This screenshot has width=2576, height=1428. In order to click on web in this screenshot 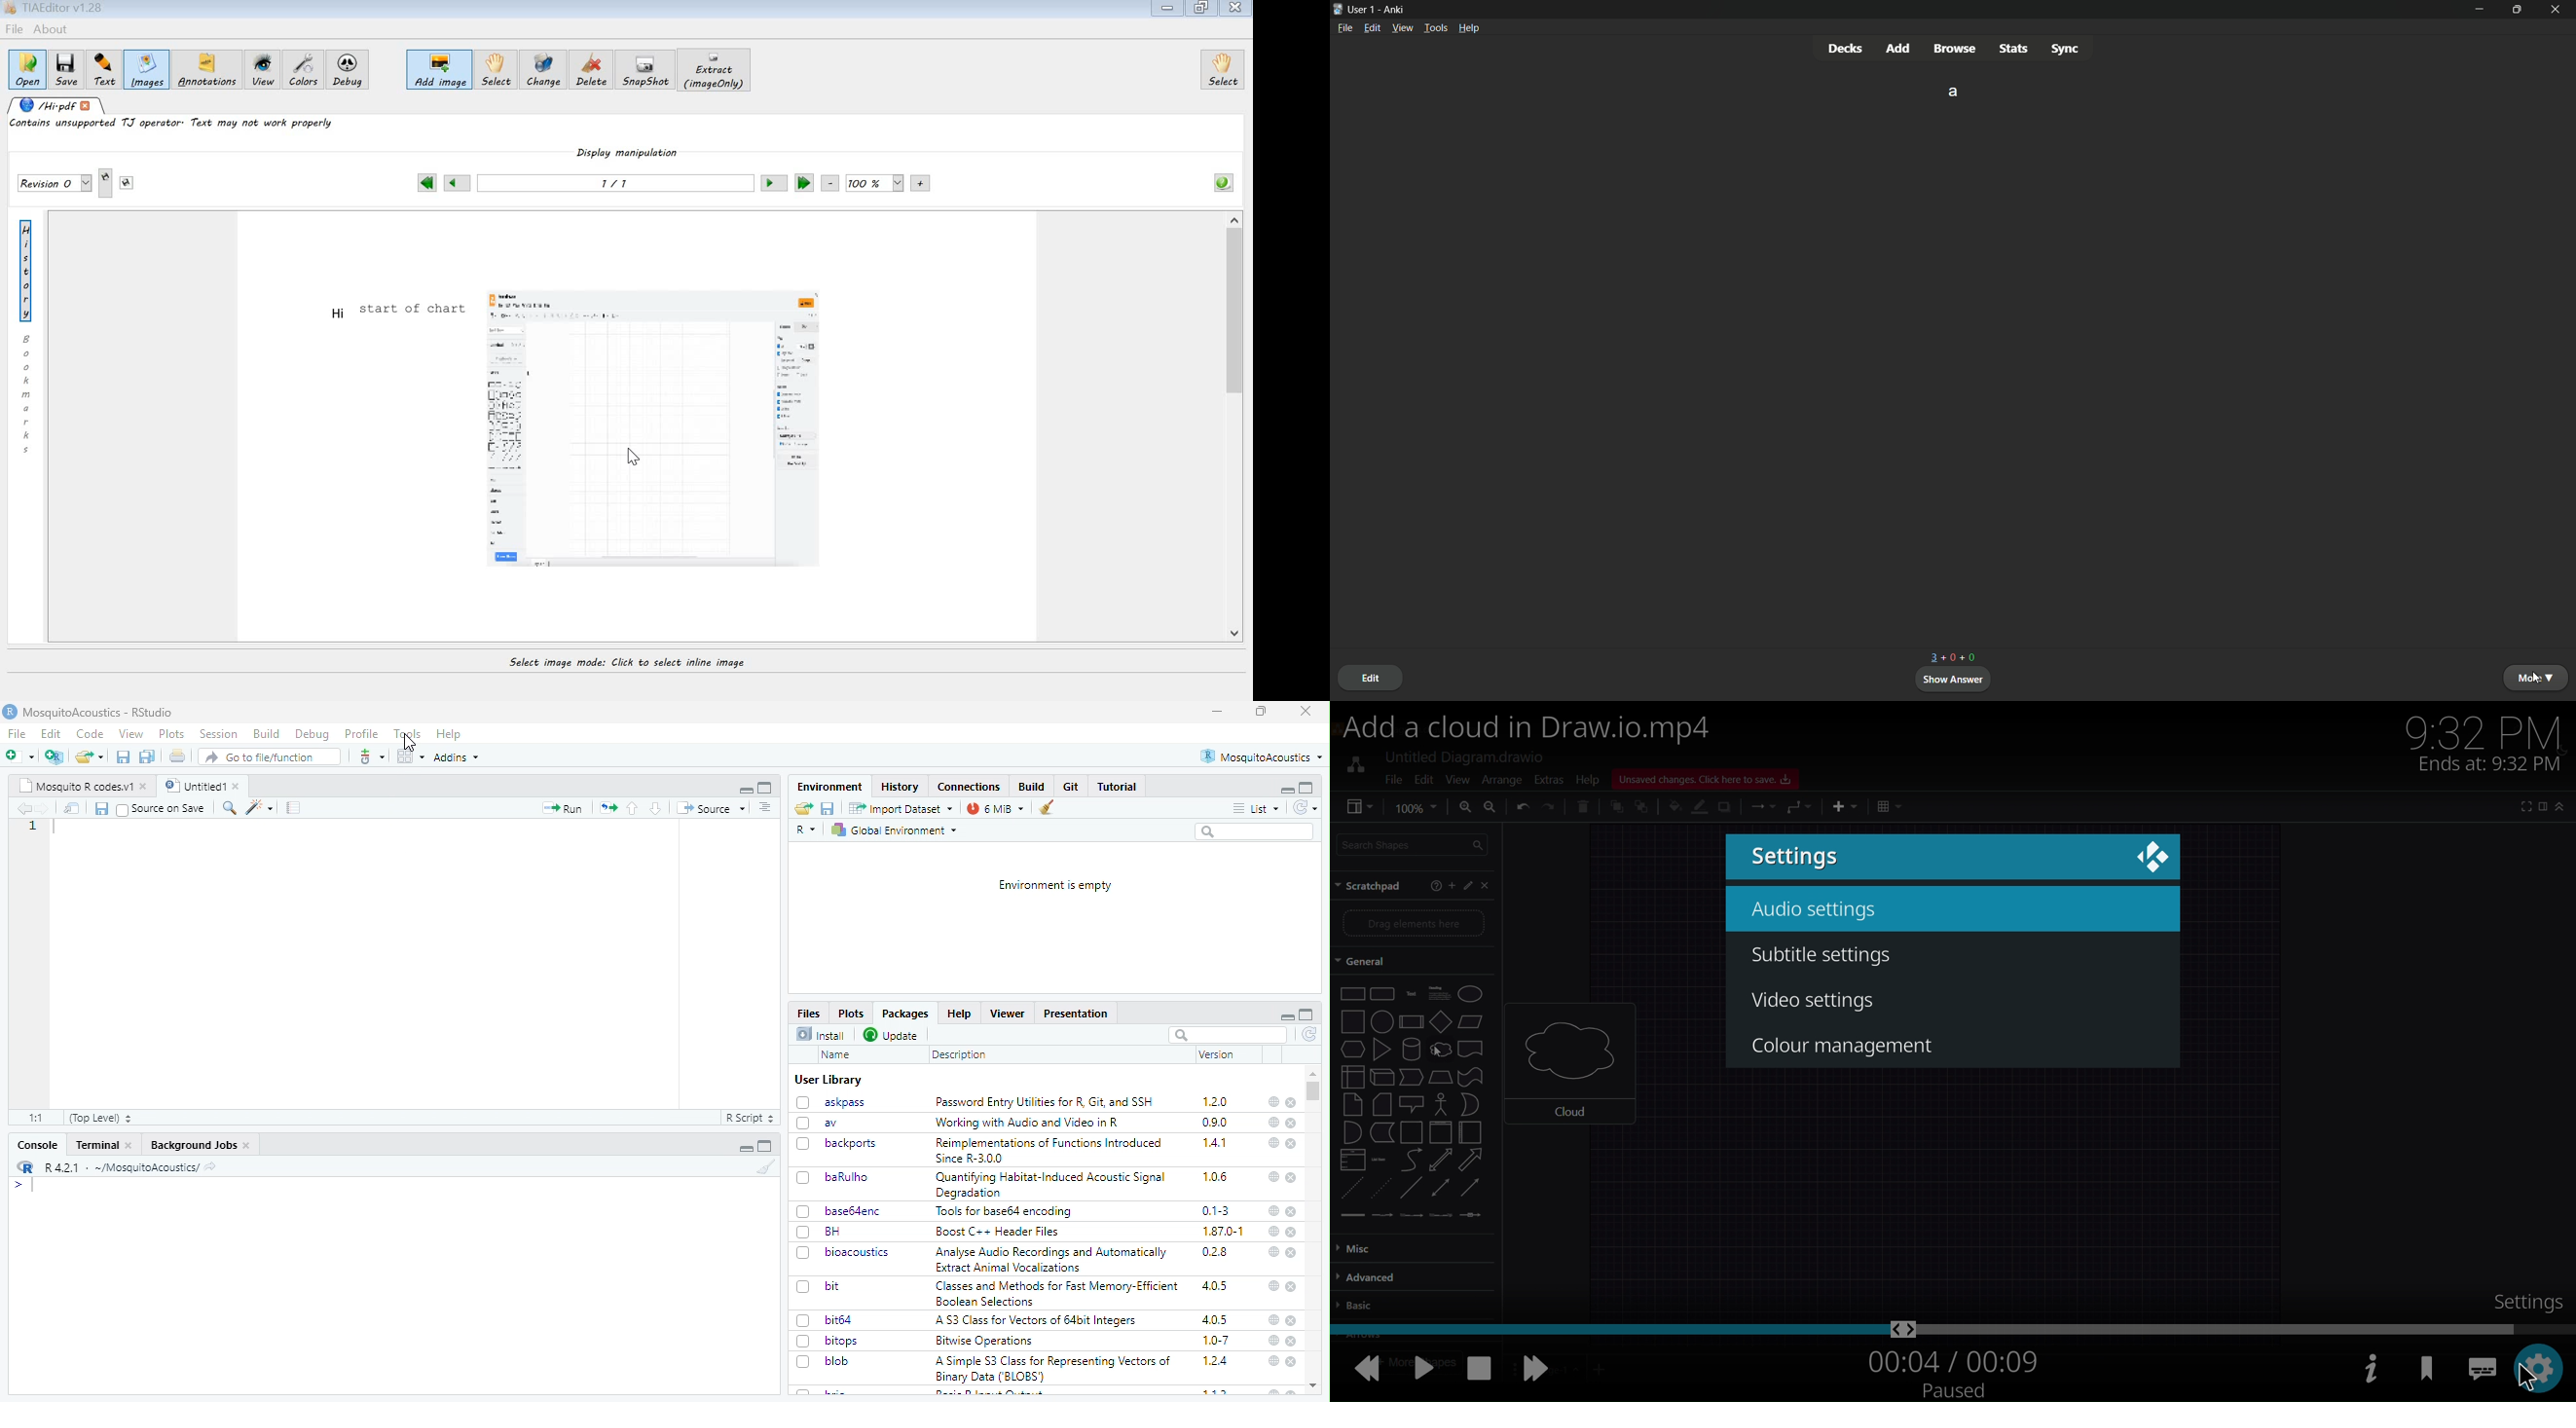, I will do `click(1273, 1142)`.